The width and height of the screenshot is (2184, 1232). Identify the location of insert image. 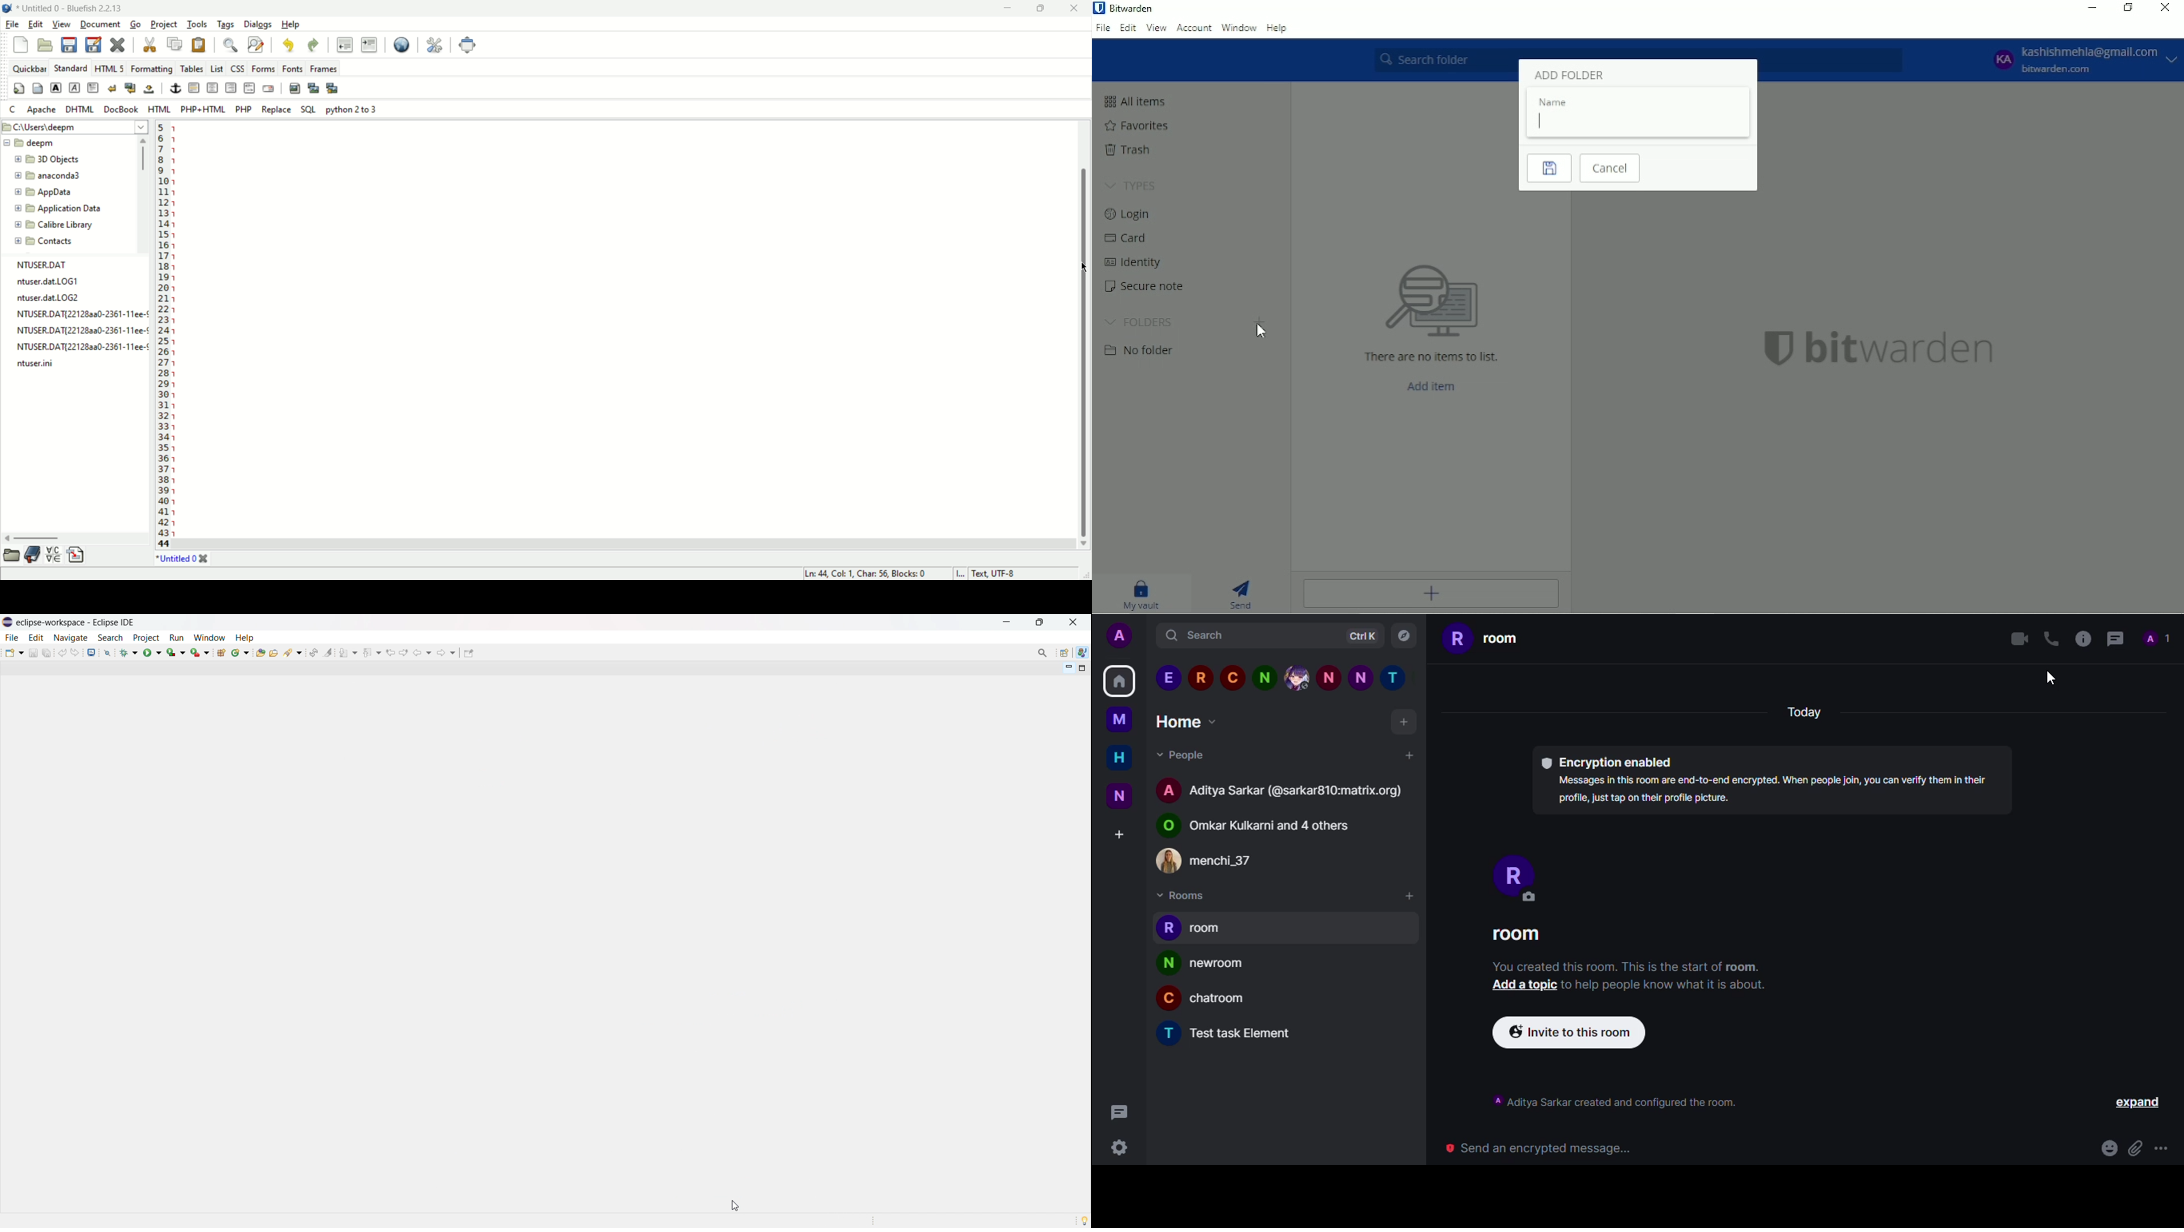
(294, 88).